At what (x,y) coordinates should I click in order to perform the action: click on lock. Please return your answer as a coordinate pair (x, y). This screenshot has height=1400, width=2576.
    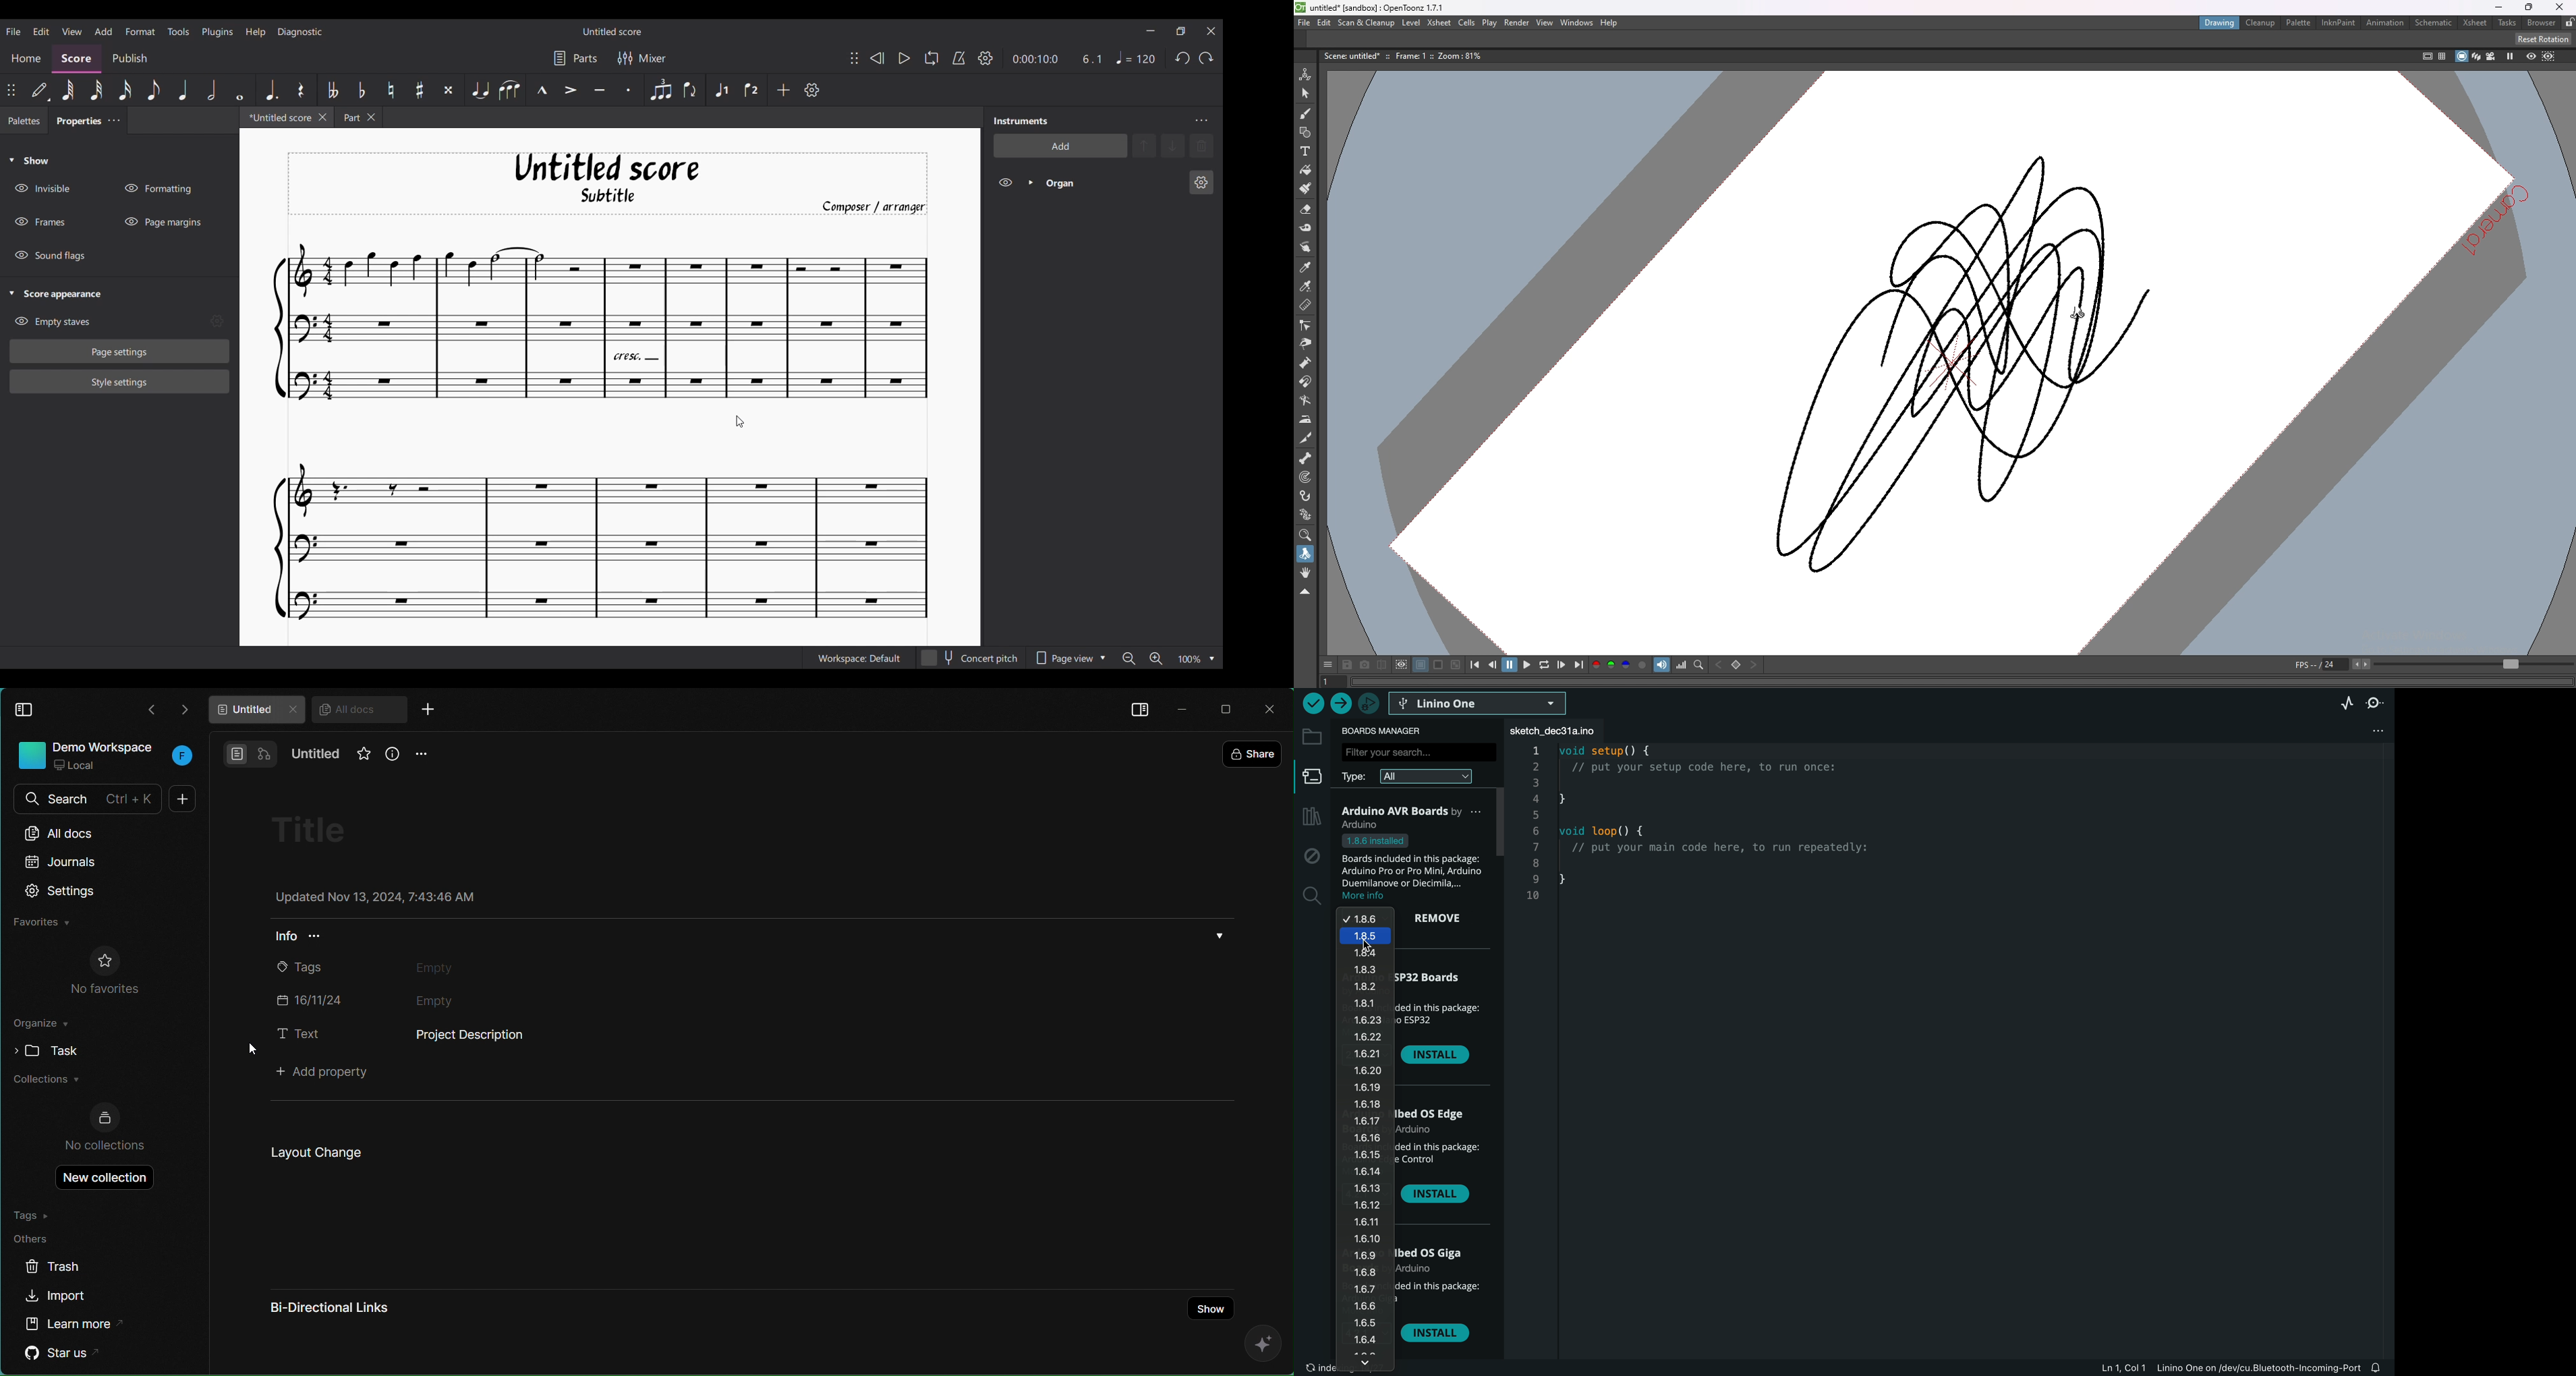
    Looking at the image, I should click on (2570, 23).